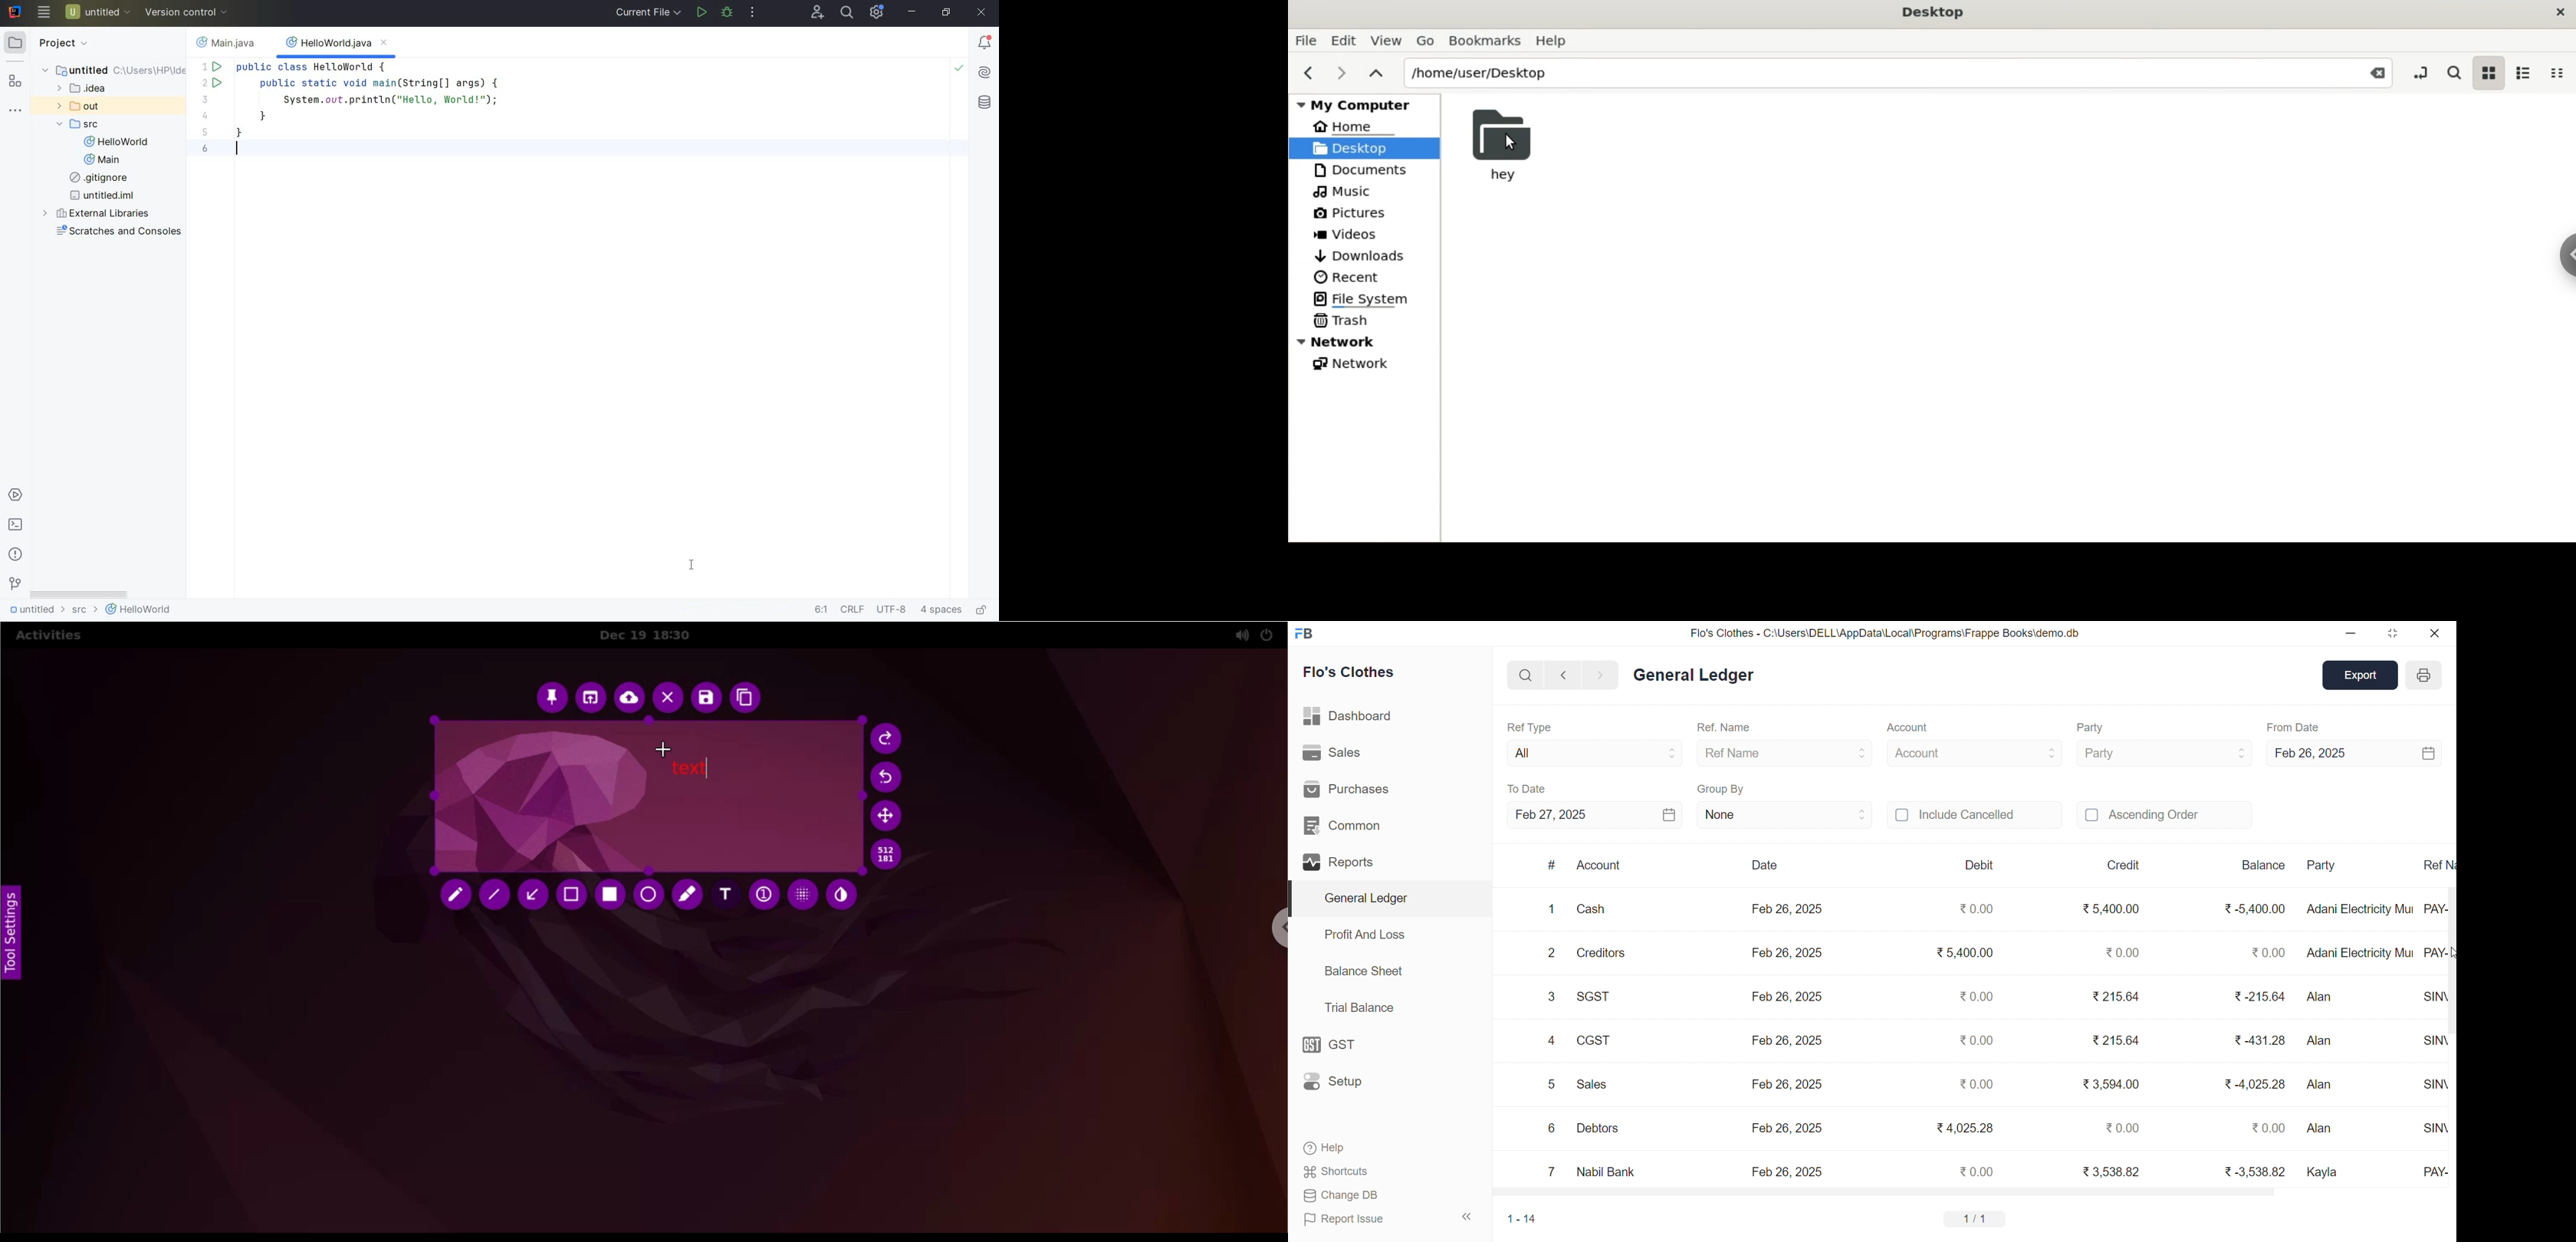  Describe the element at coordinates (1975, 996) in the screenshot. I see `₹0.00` at that location.